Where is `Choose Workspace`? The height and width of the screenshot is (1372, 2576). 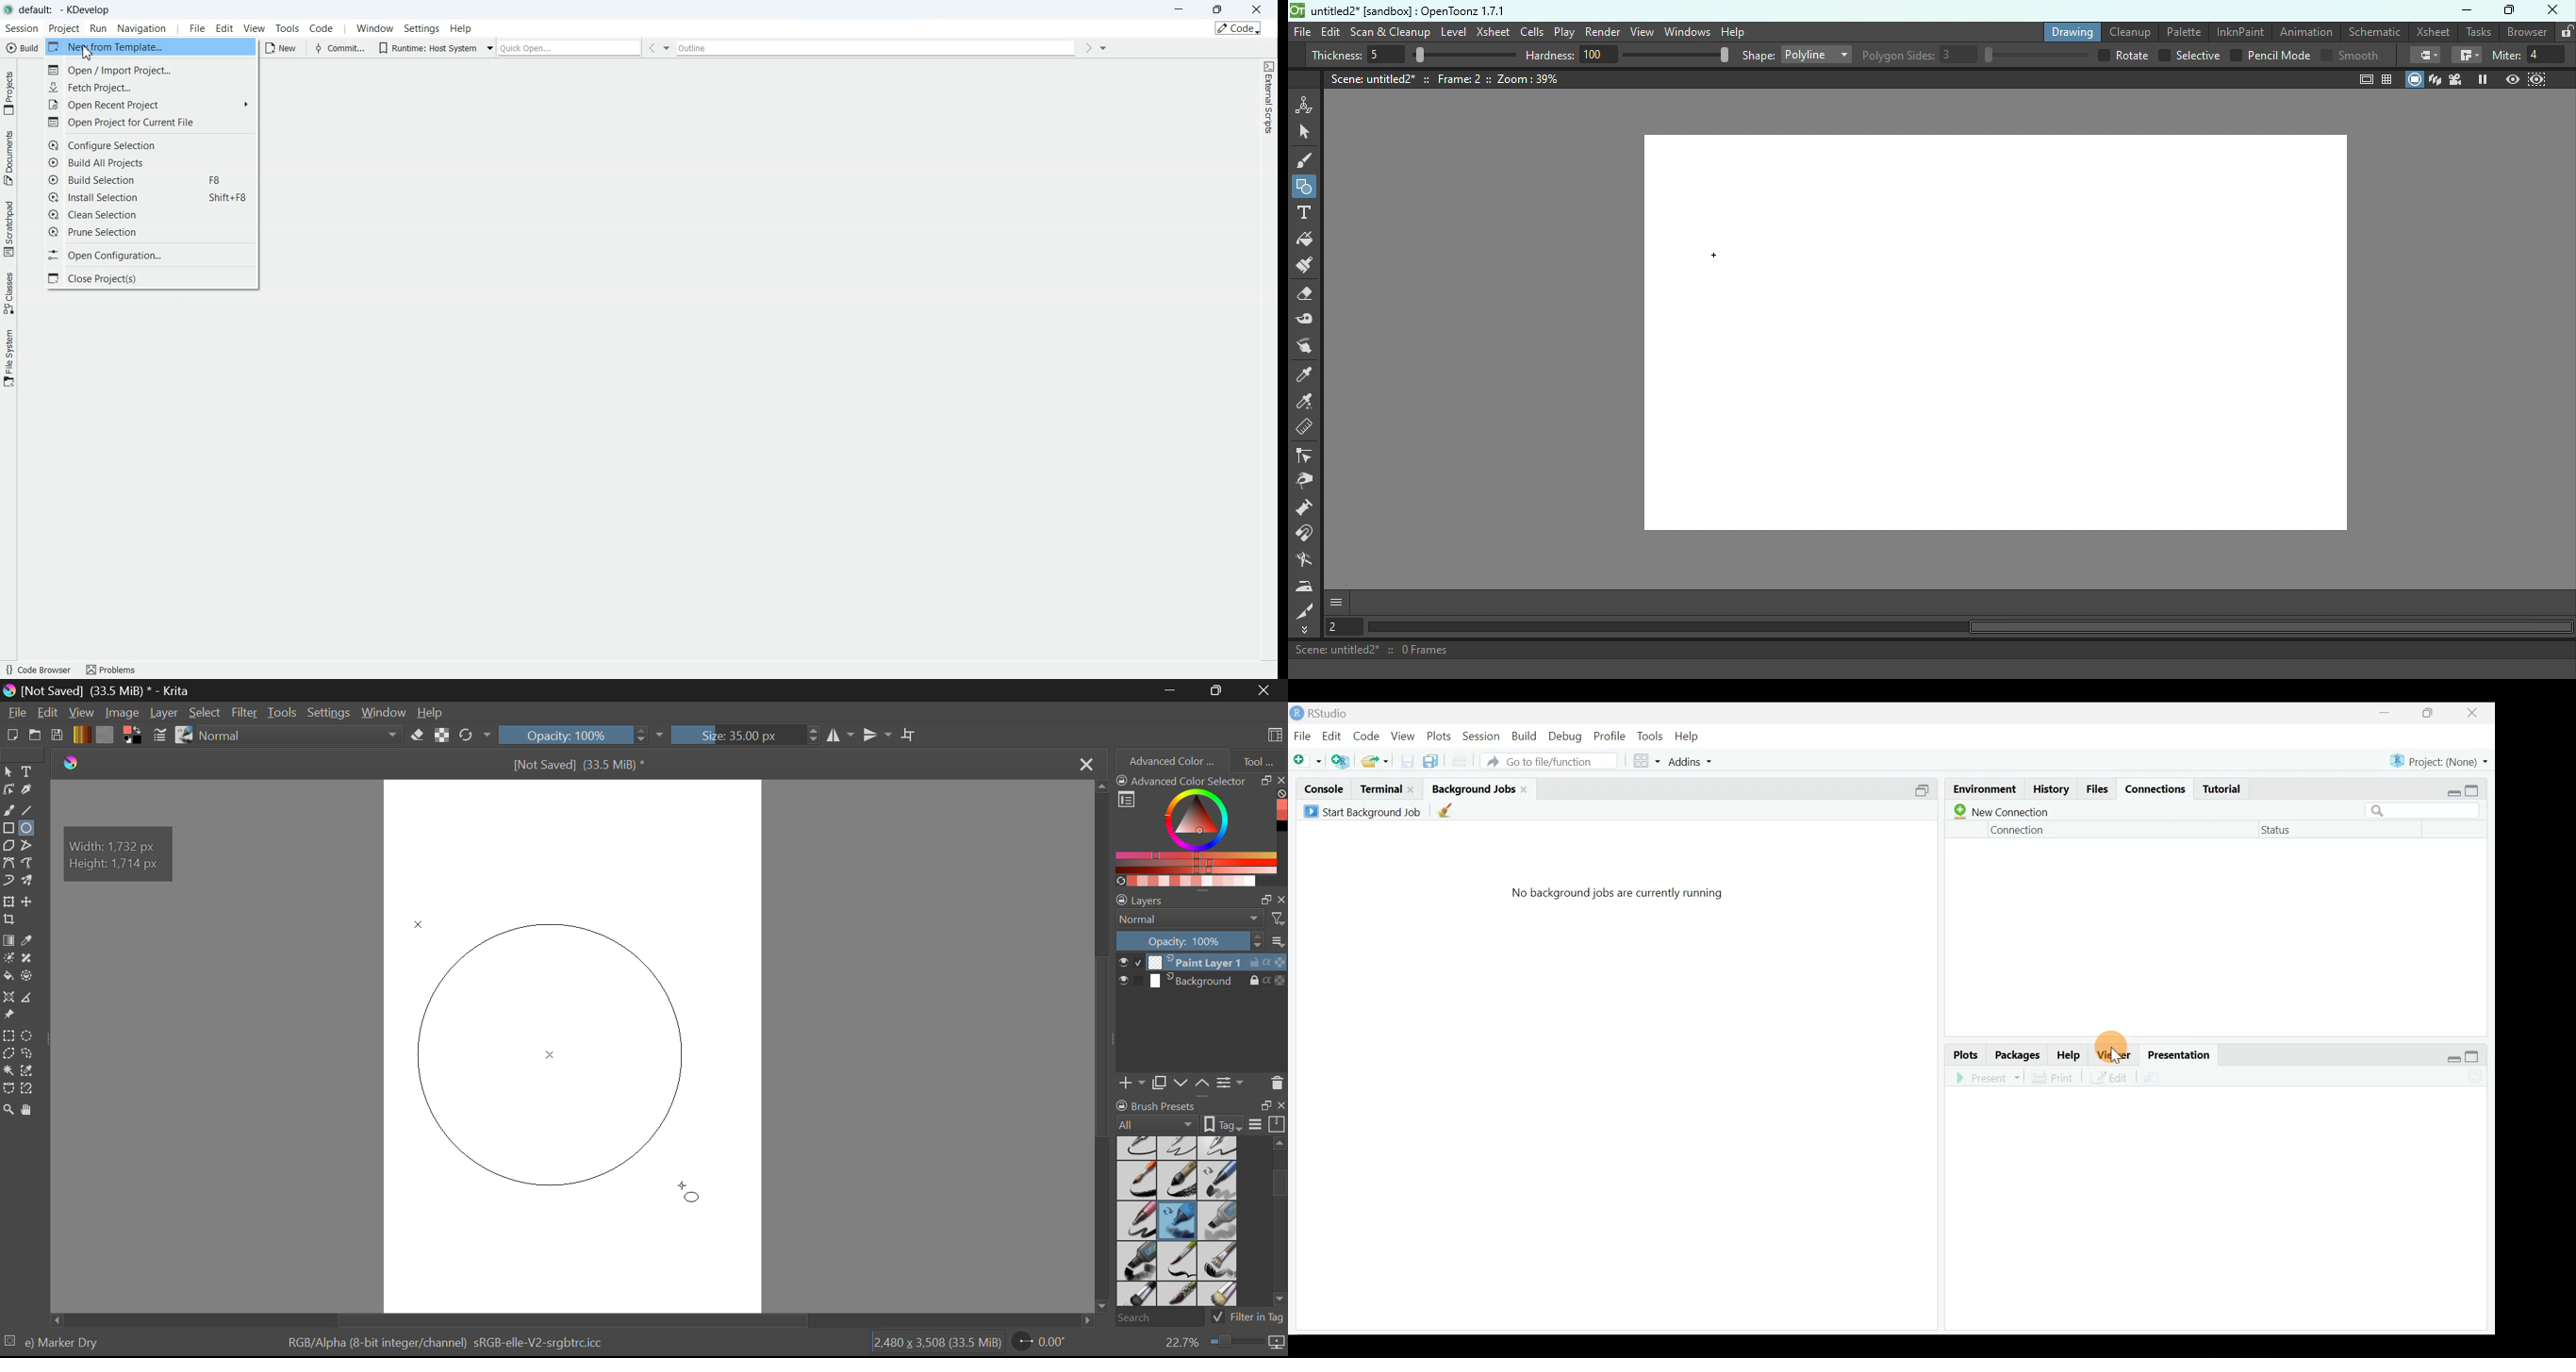
Choose Workspace is located at coordinates (1273, 733).